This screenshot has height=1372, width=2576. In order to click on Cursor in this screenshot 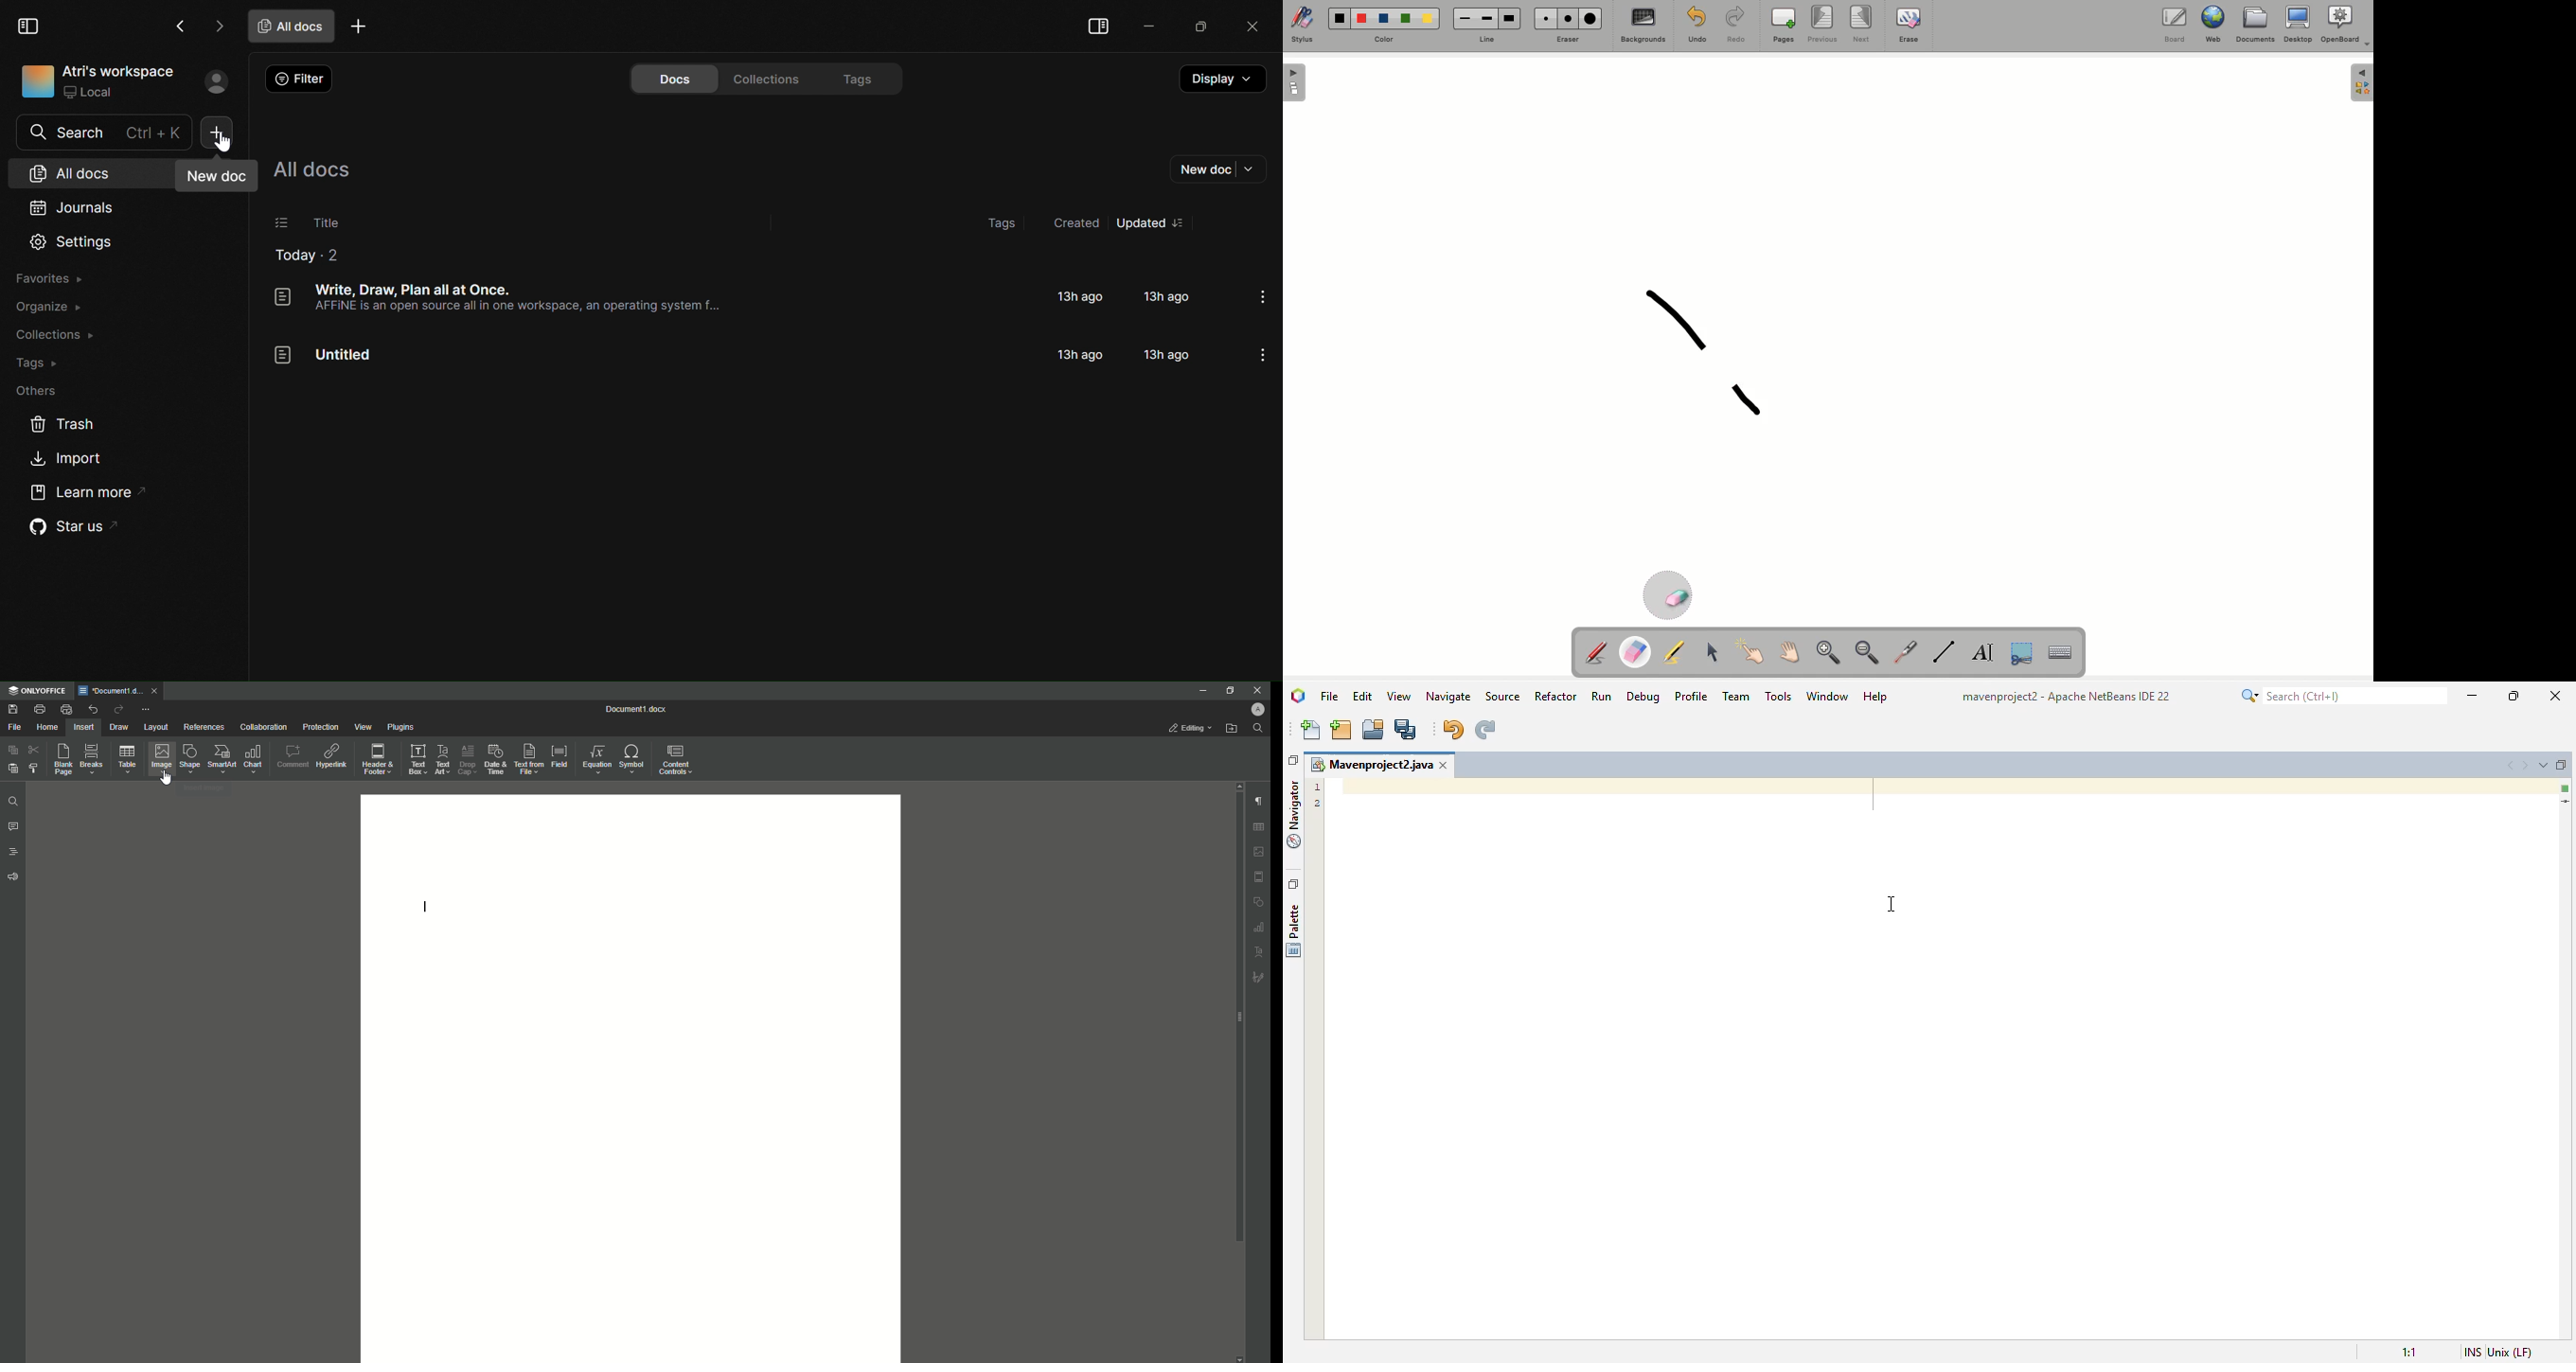, I will do `click(166, 781)`.